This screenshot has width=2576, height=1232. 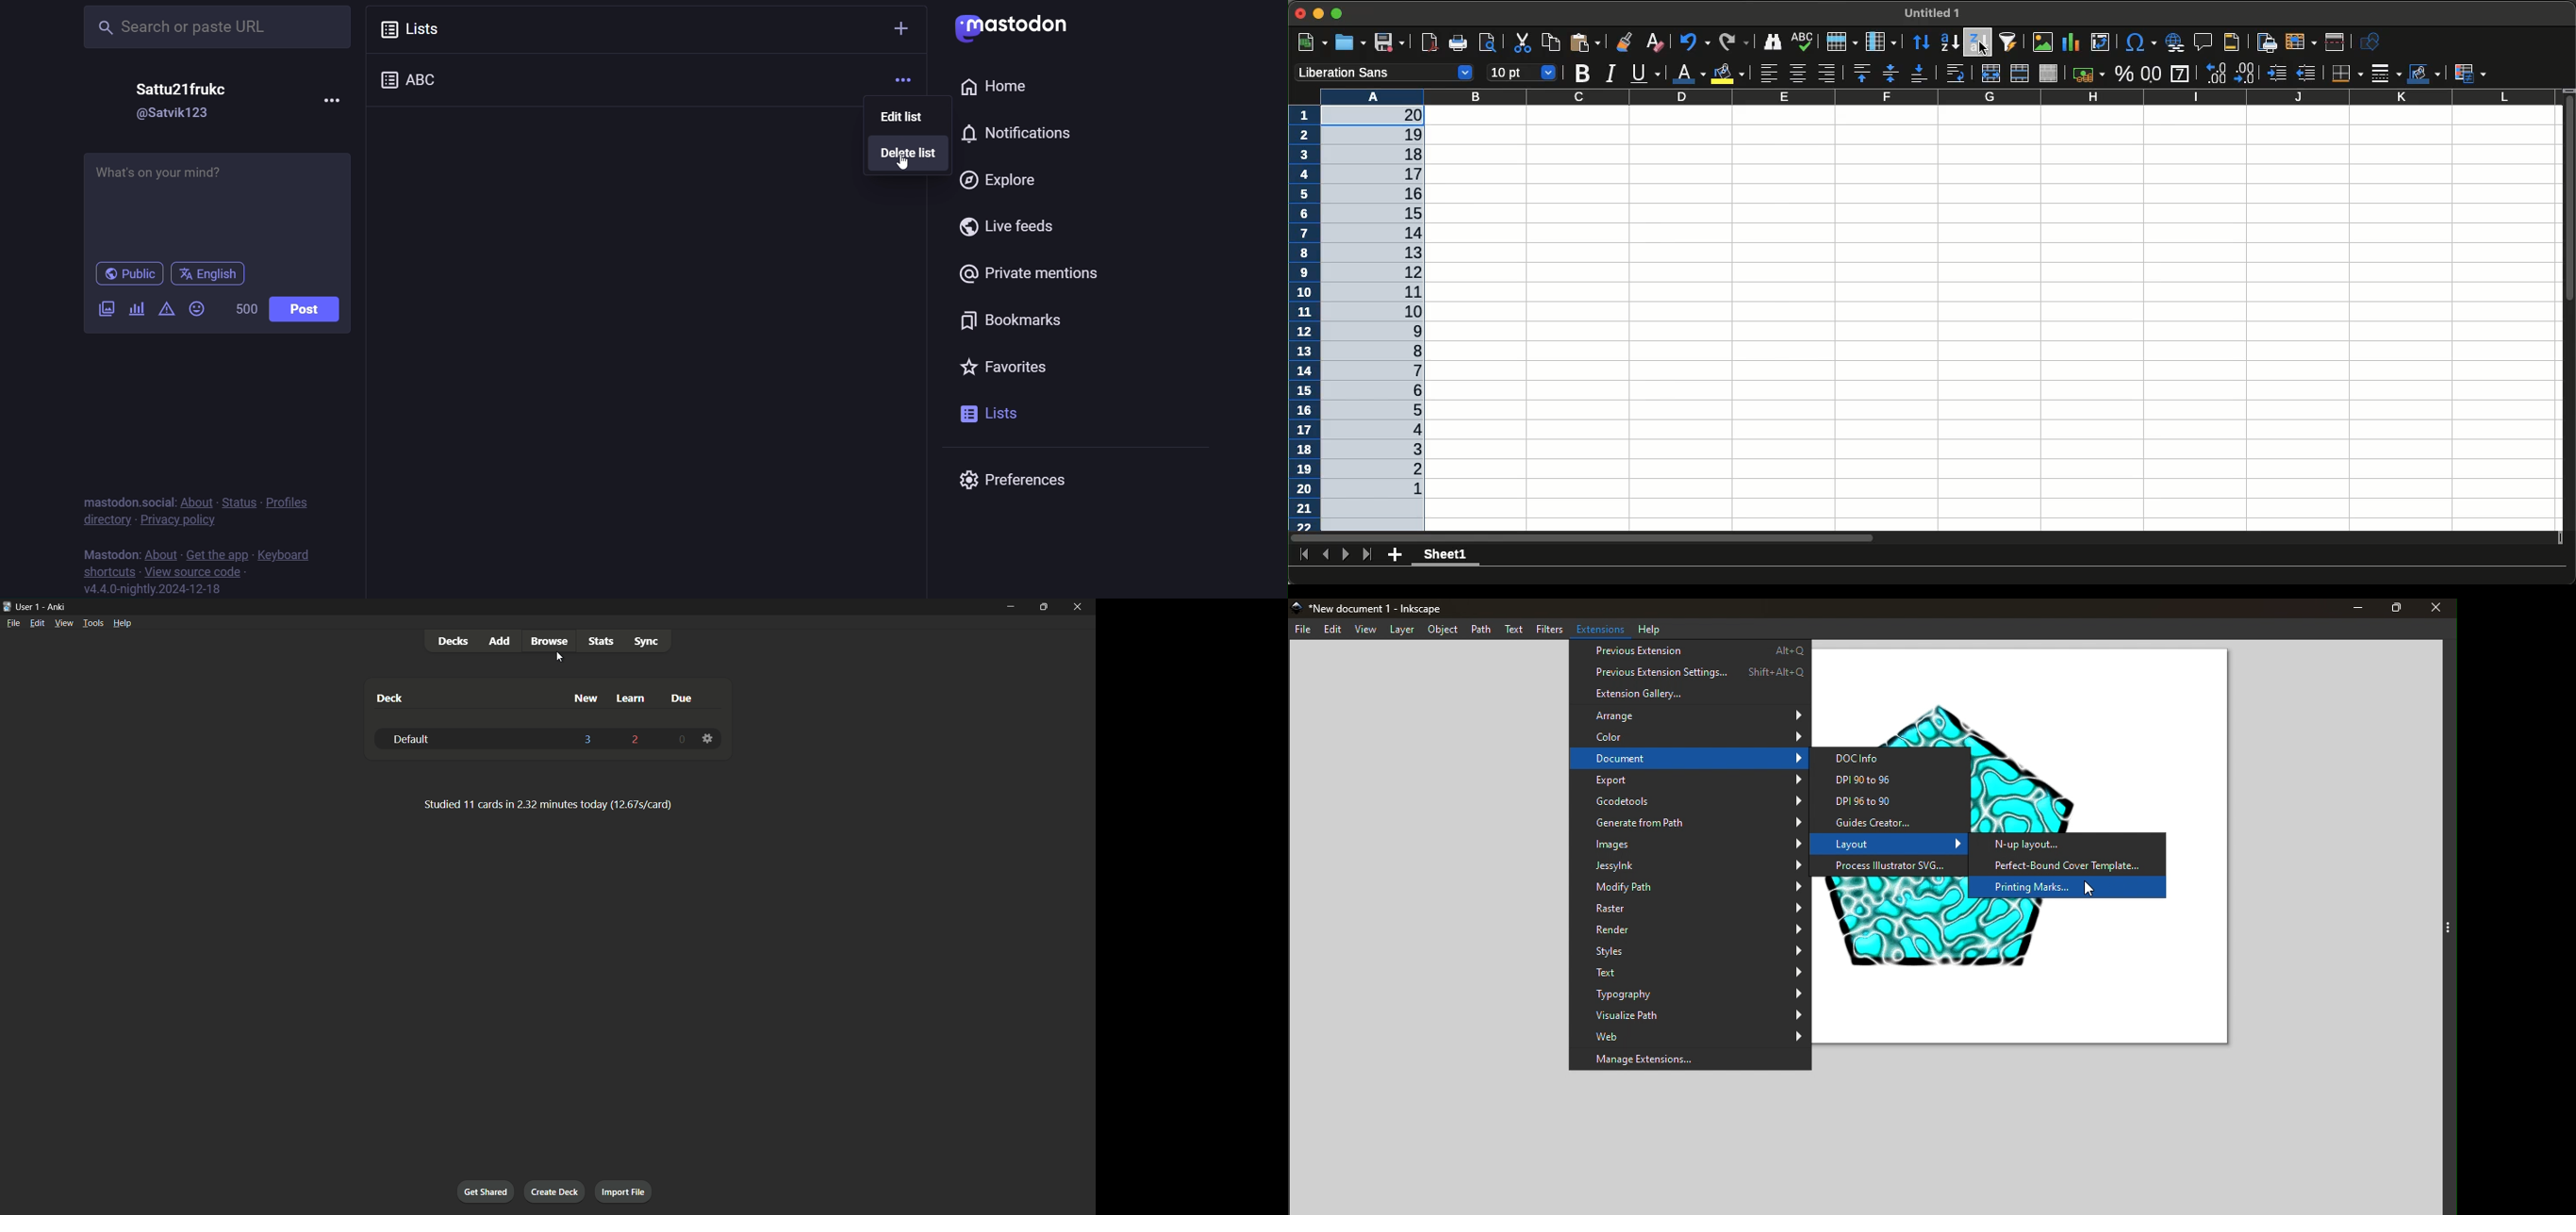 I want to click on Format as percent, so click(x=2123, y=73).